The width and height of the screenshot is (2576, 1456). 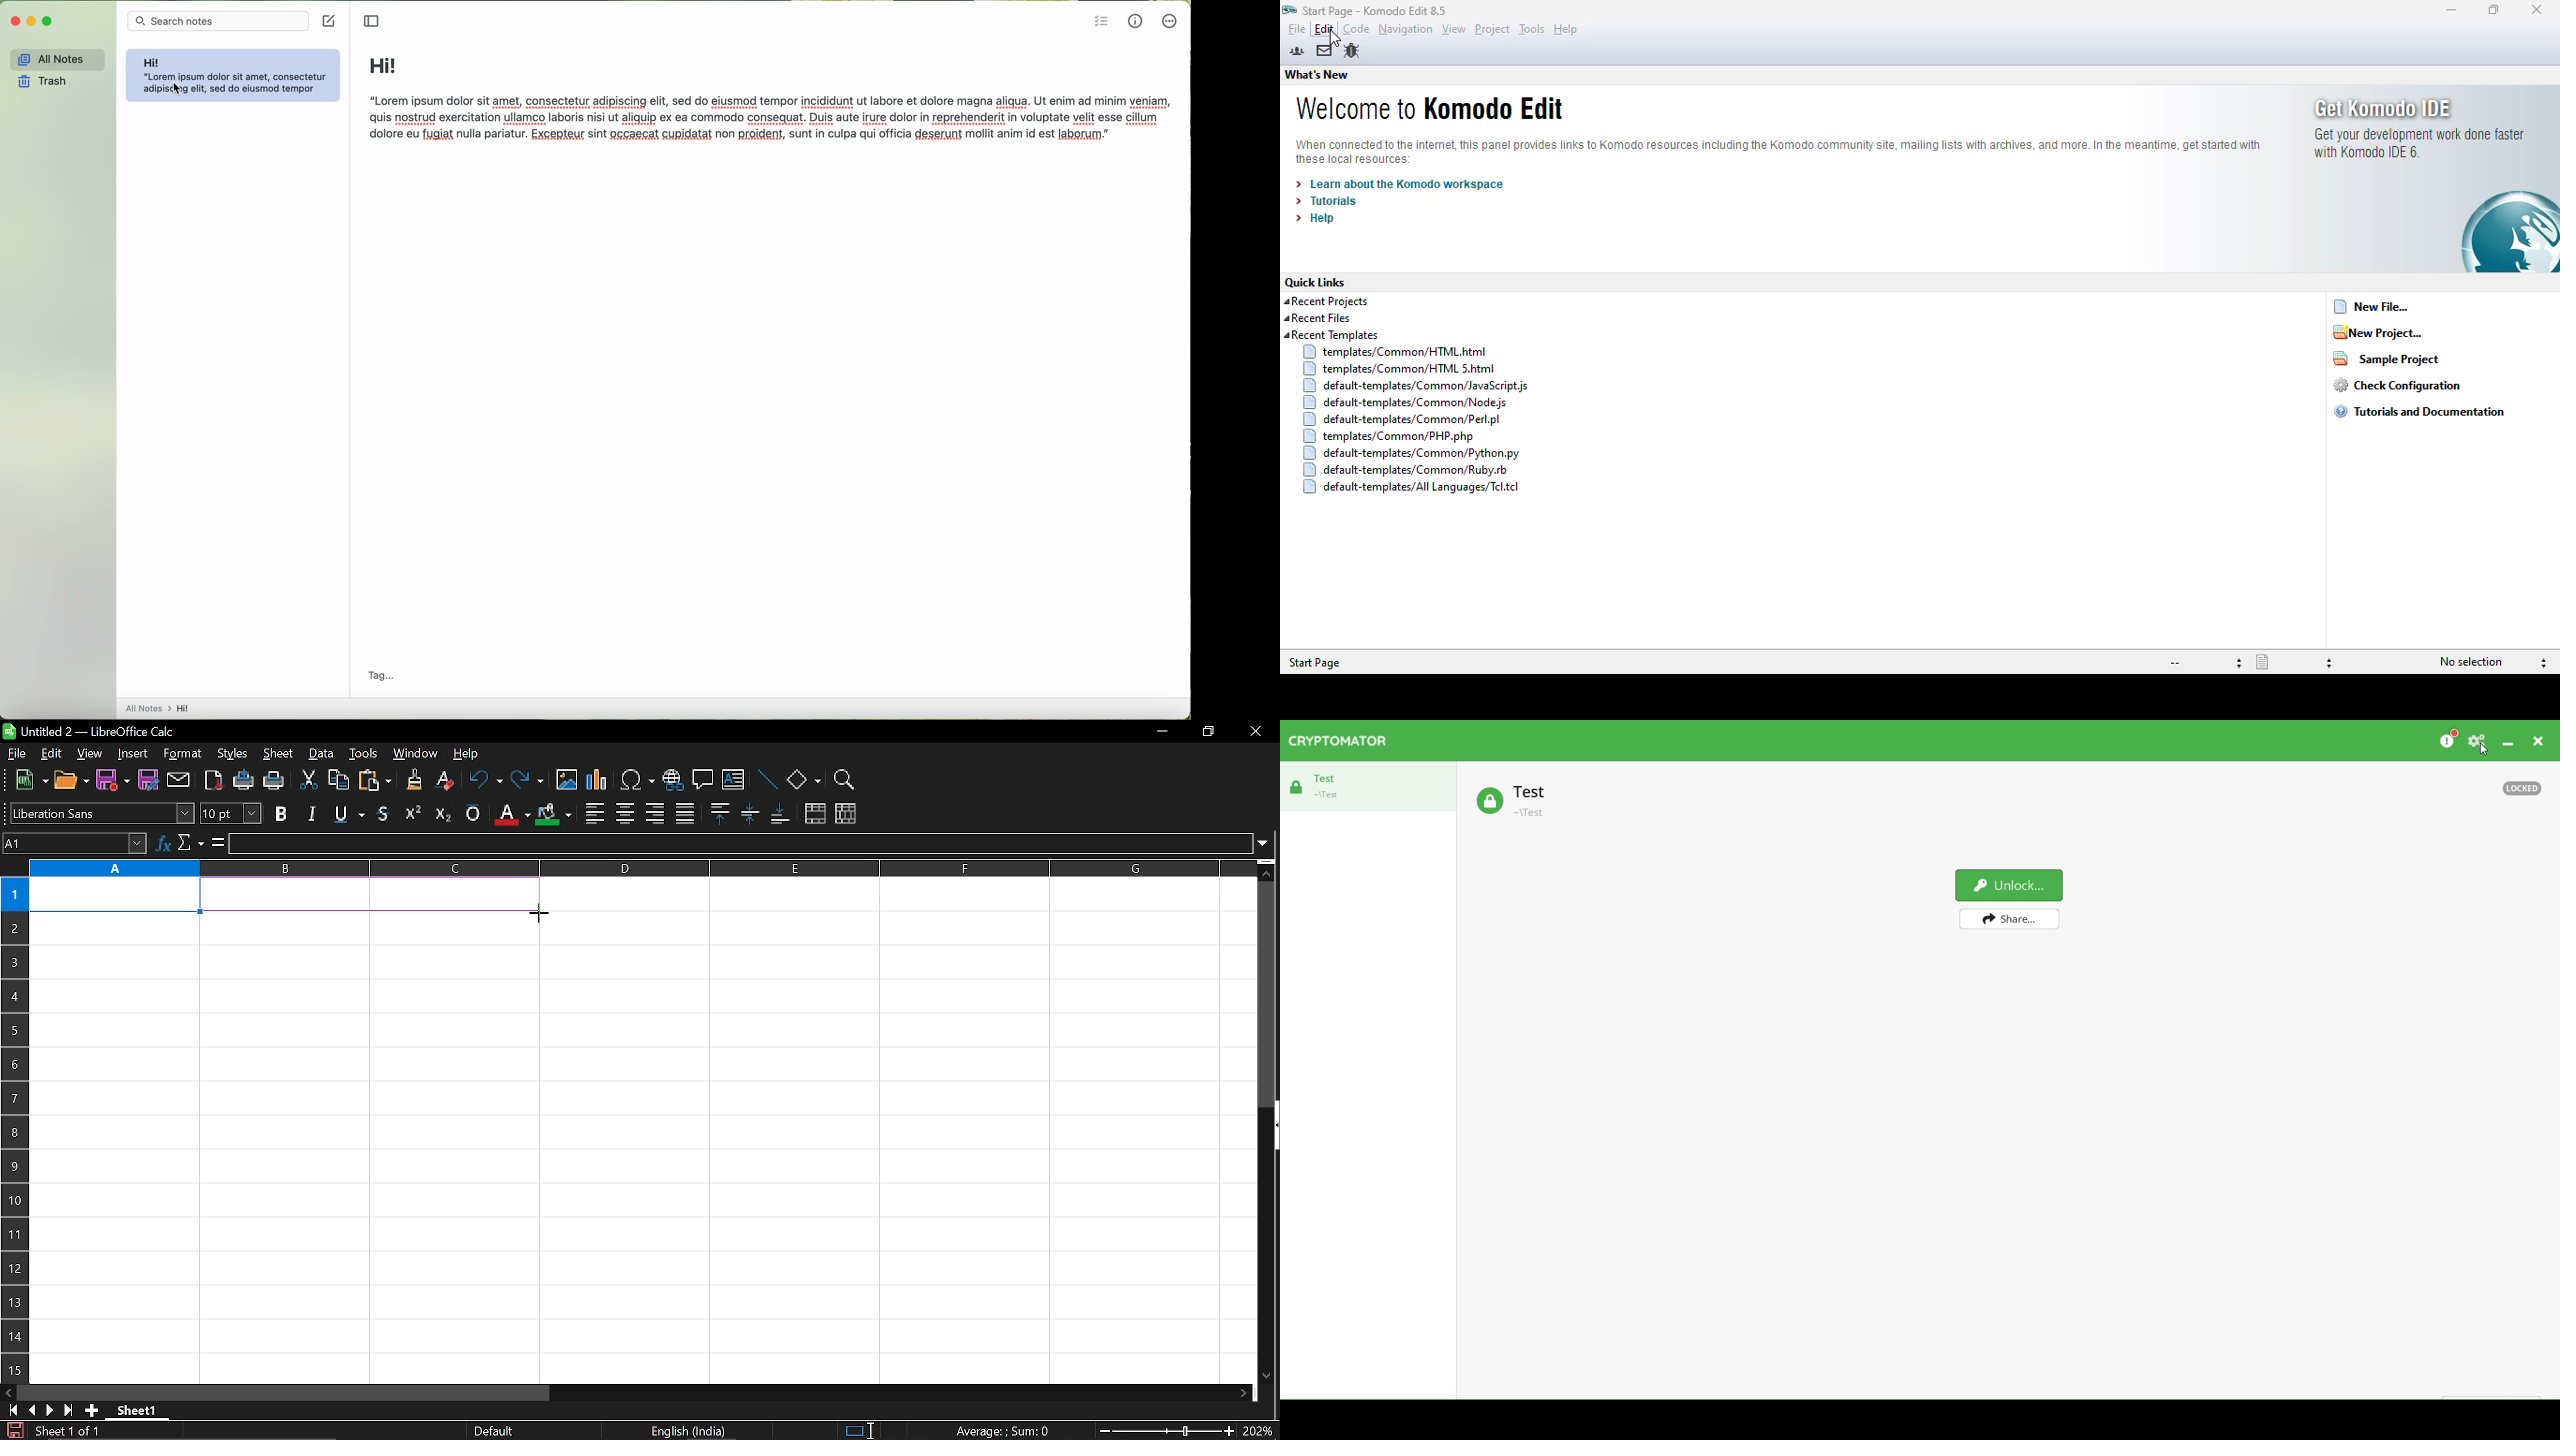 I want to click on start page, so click(x=1316, y=663).